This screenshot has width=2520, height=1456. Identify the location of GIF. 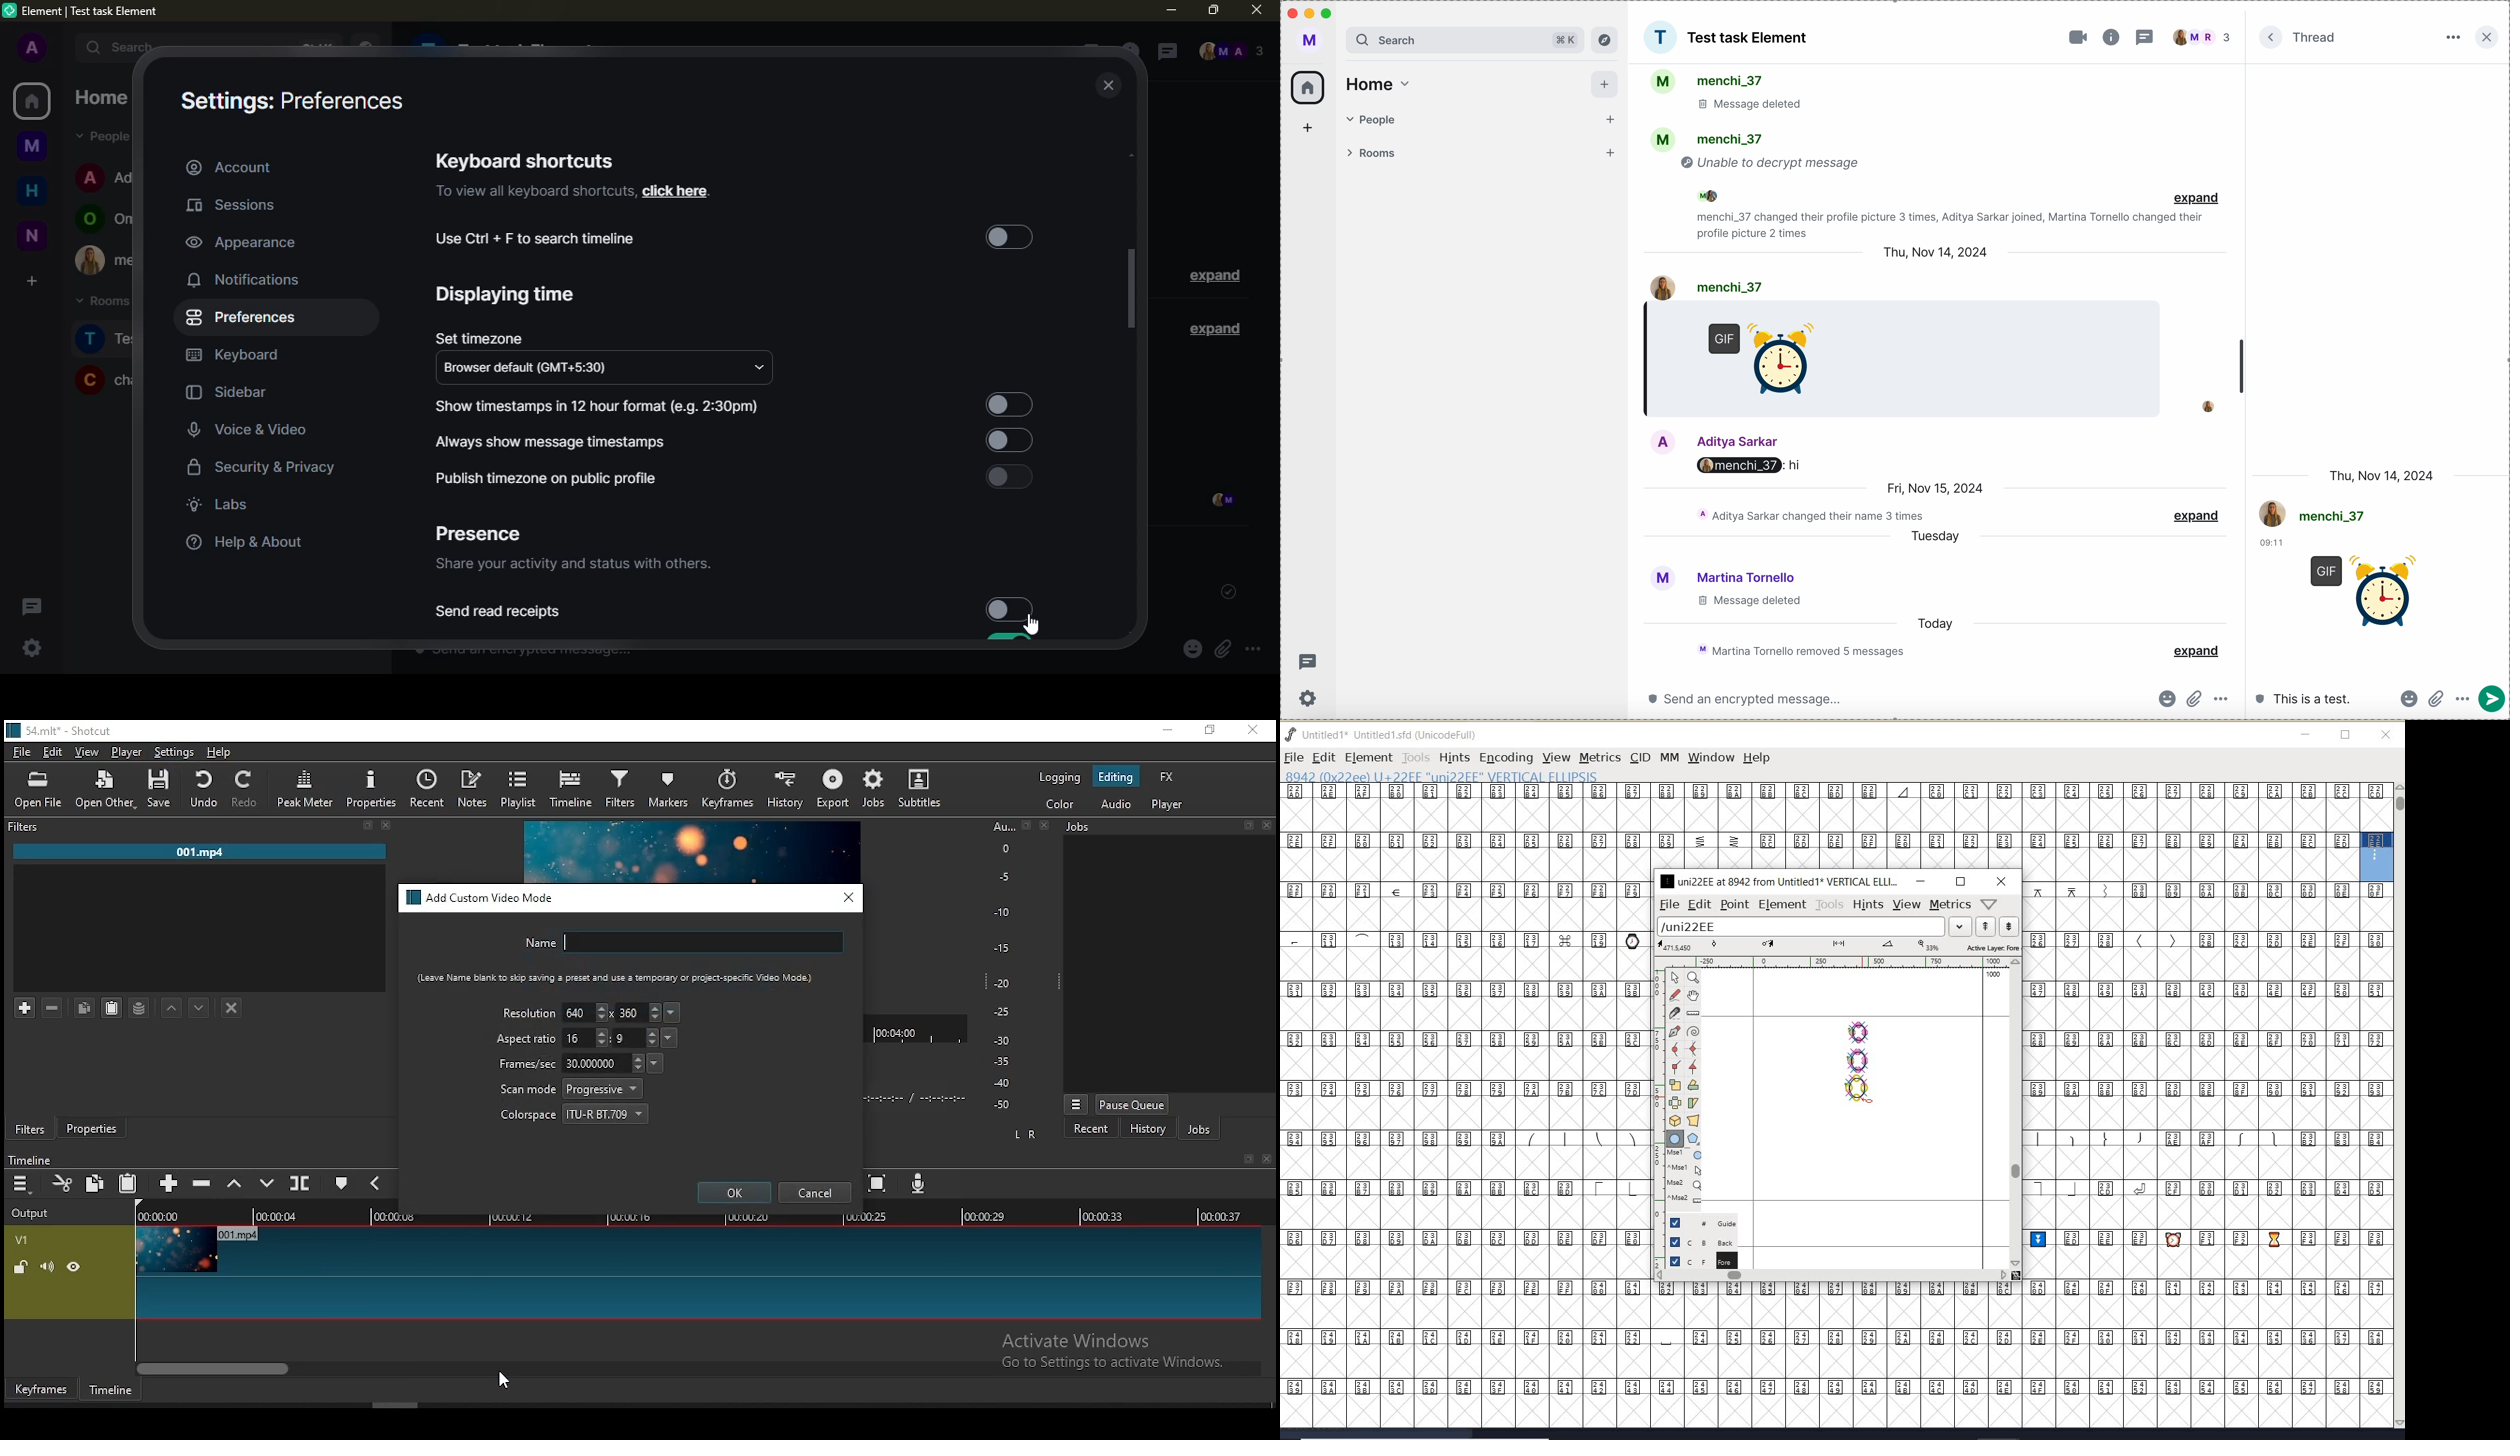
(2365, 589).